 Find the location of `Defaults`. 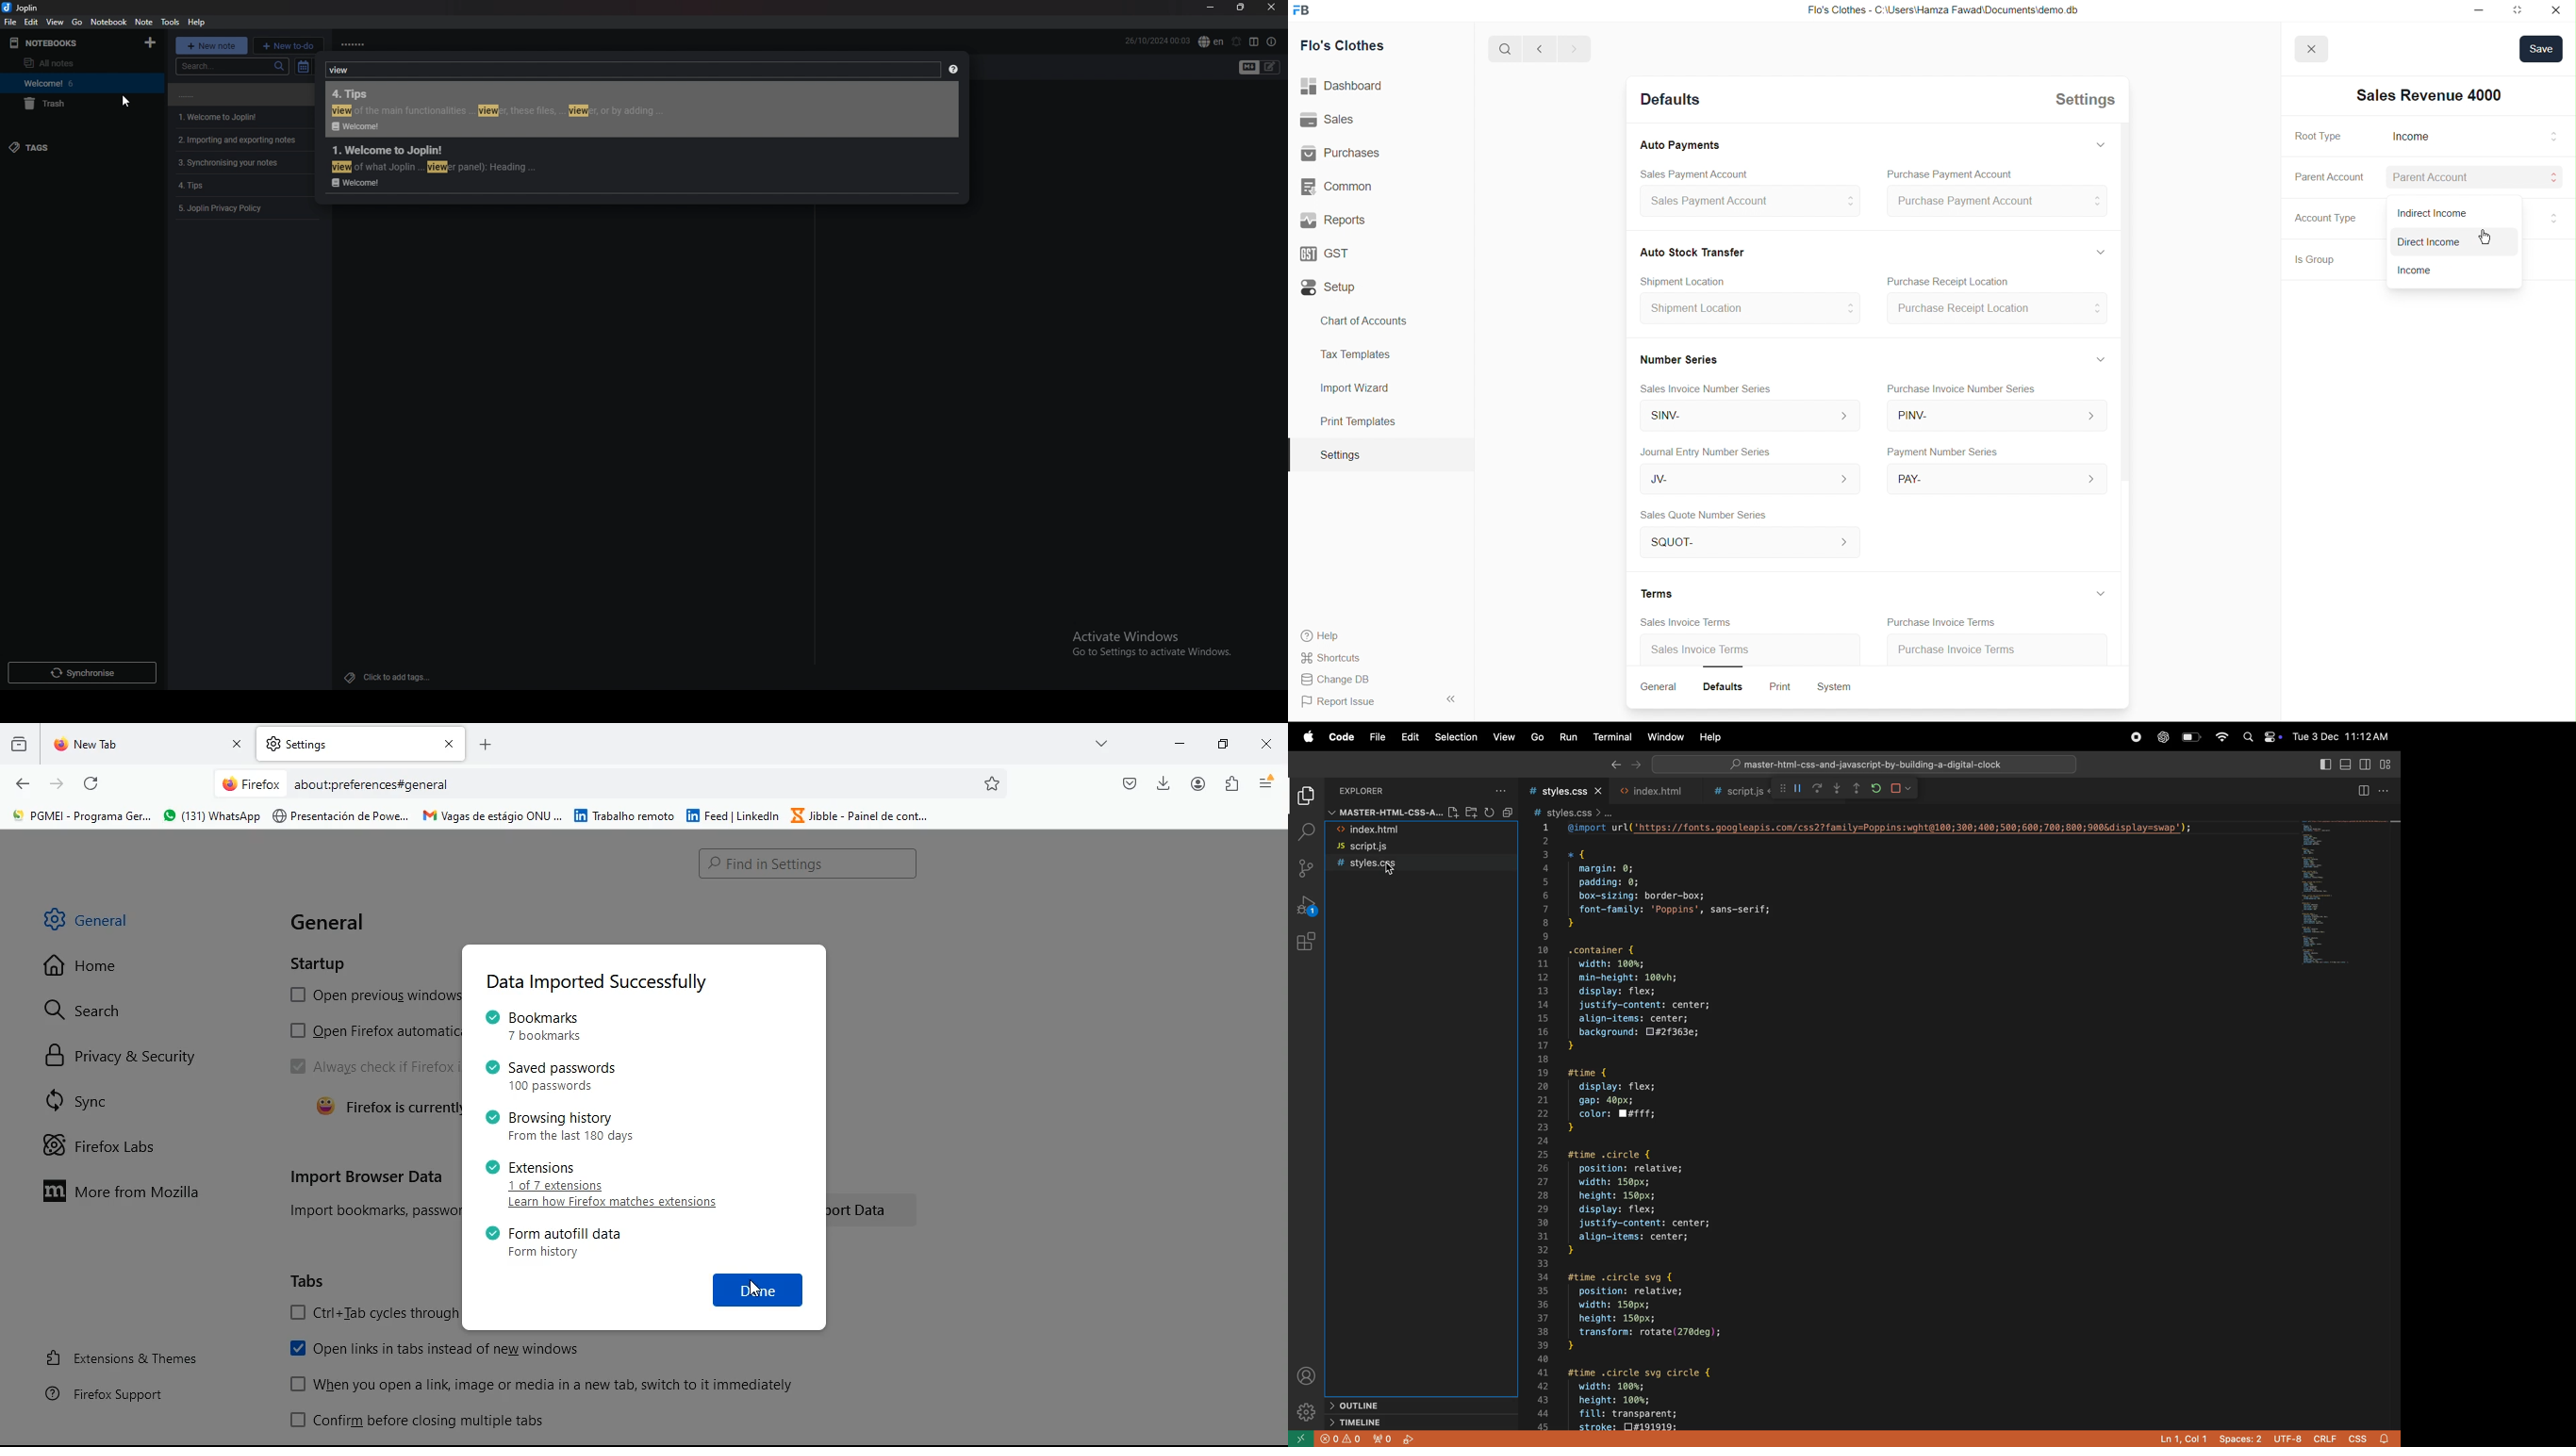

Defaults is located at coordinates (1729, 685).